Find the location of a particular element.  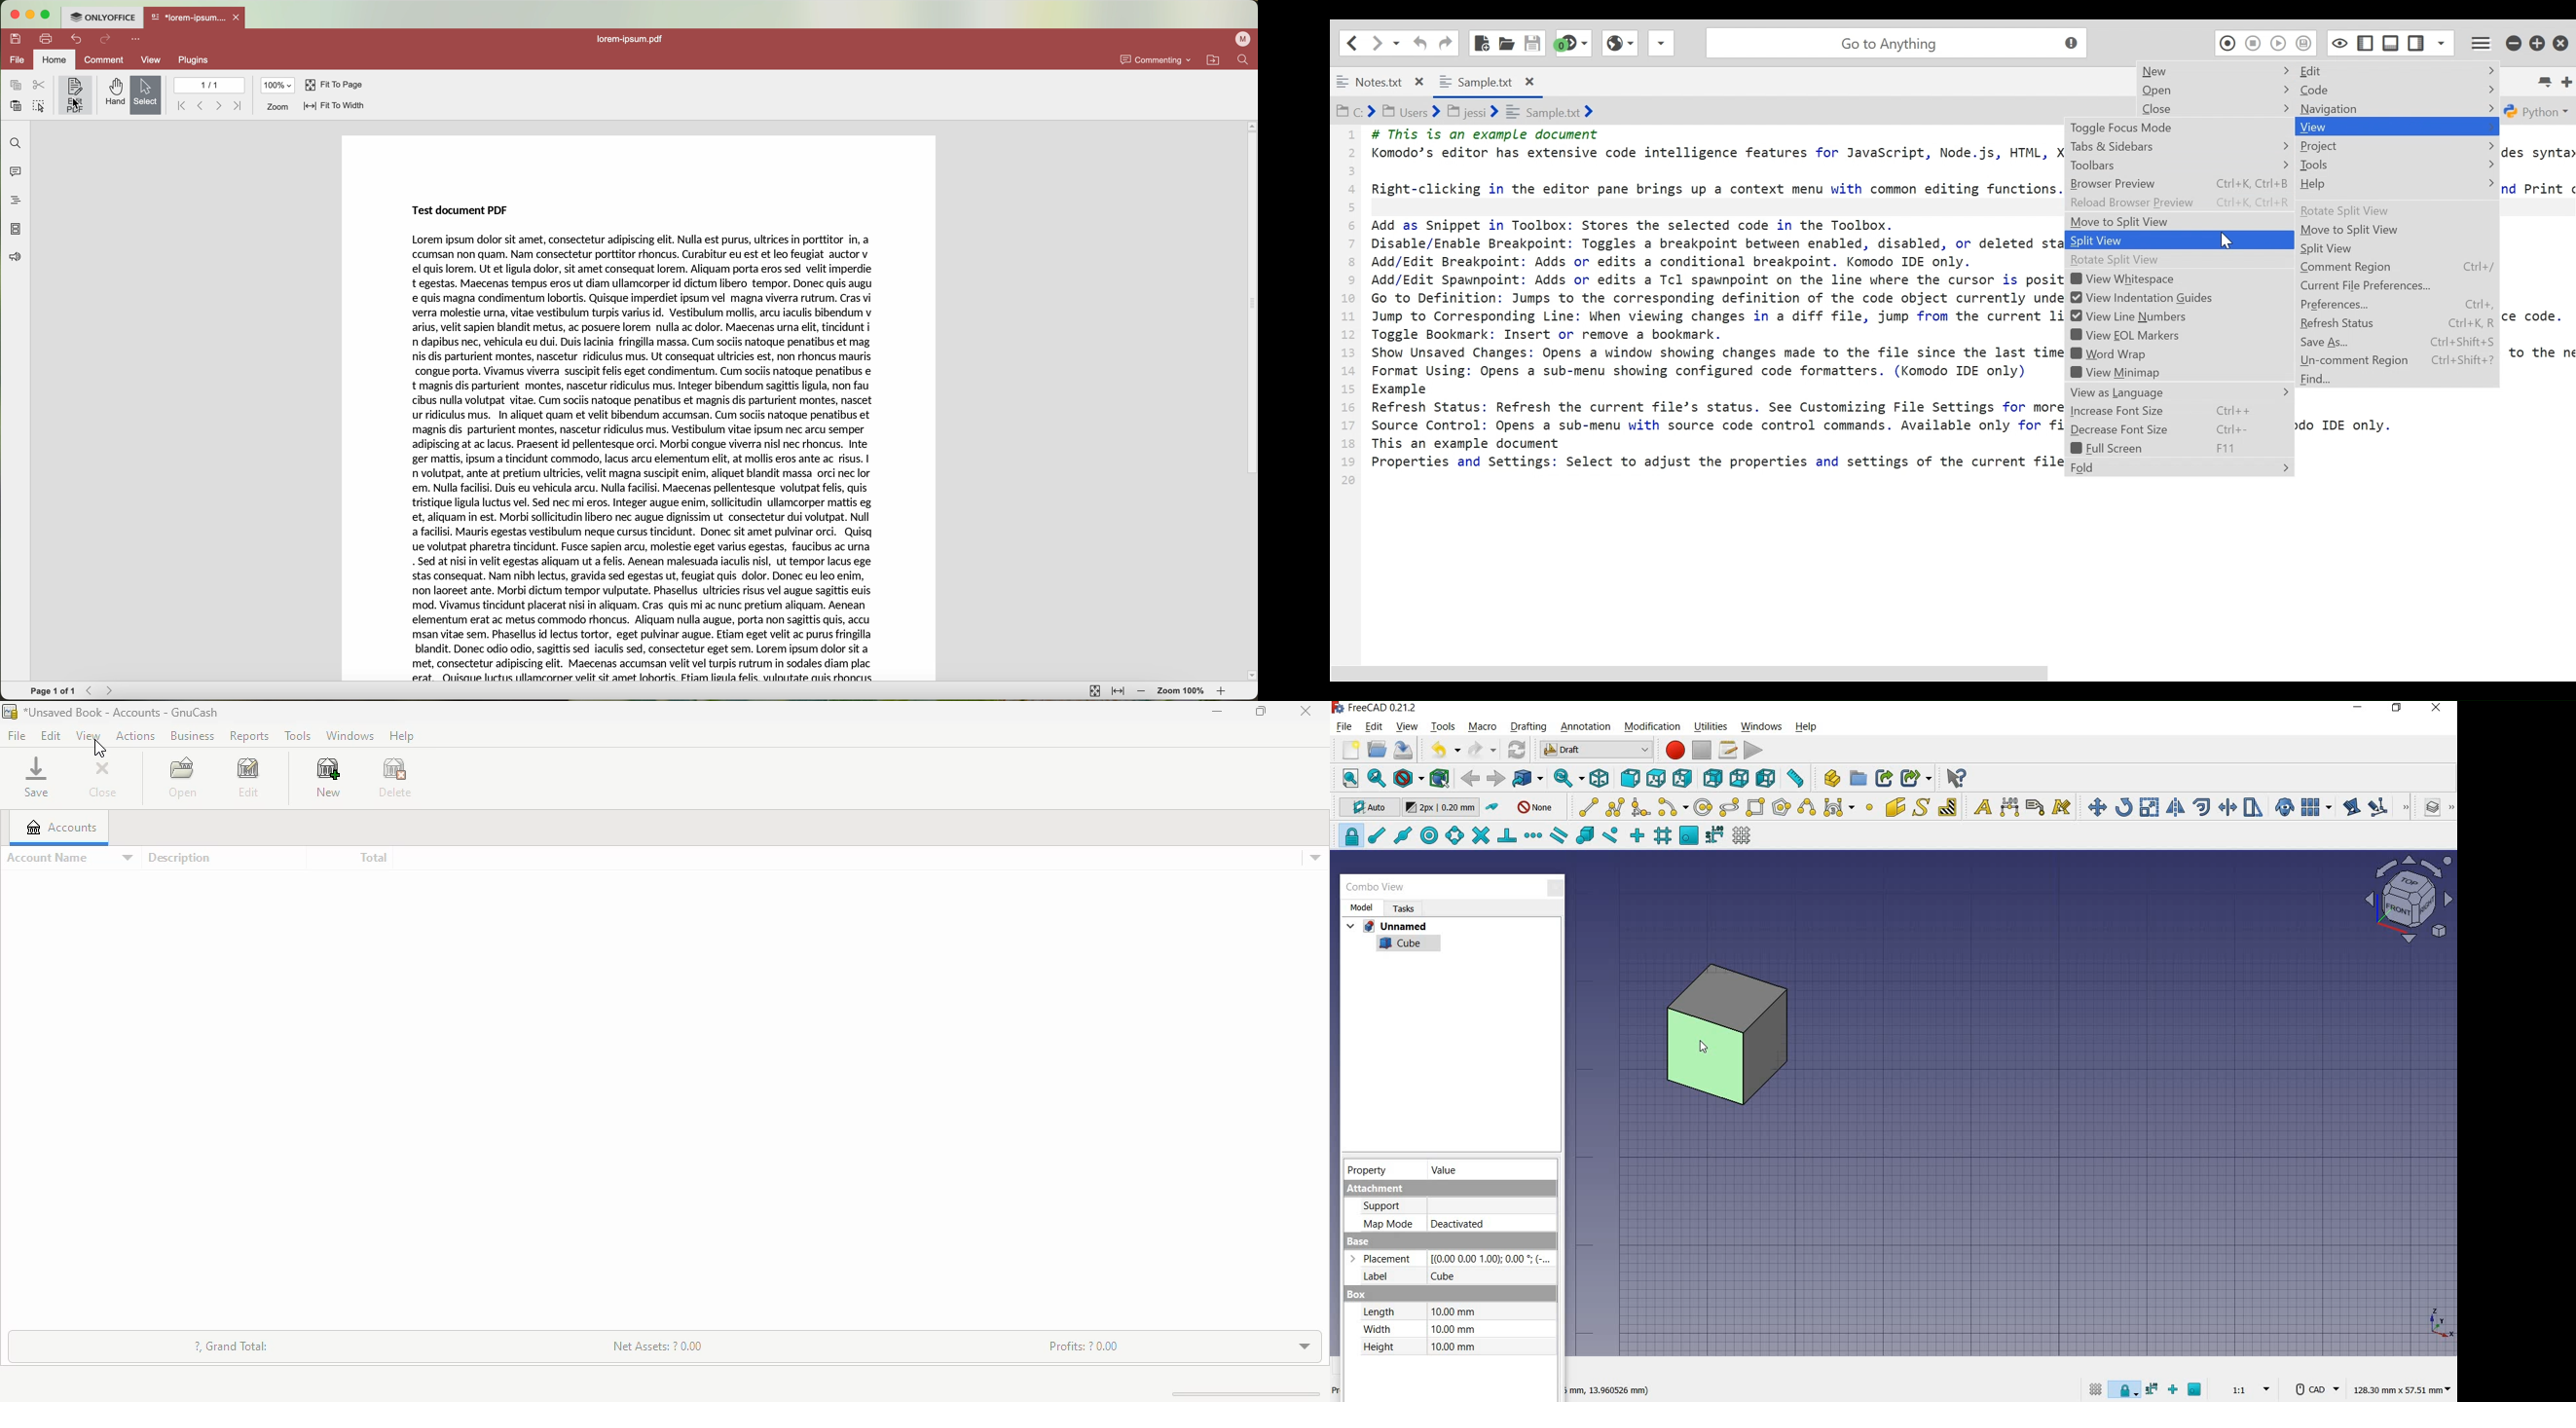

snap intersection is located at coordinates (1482, 835).